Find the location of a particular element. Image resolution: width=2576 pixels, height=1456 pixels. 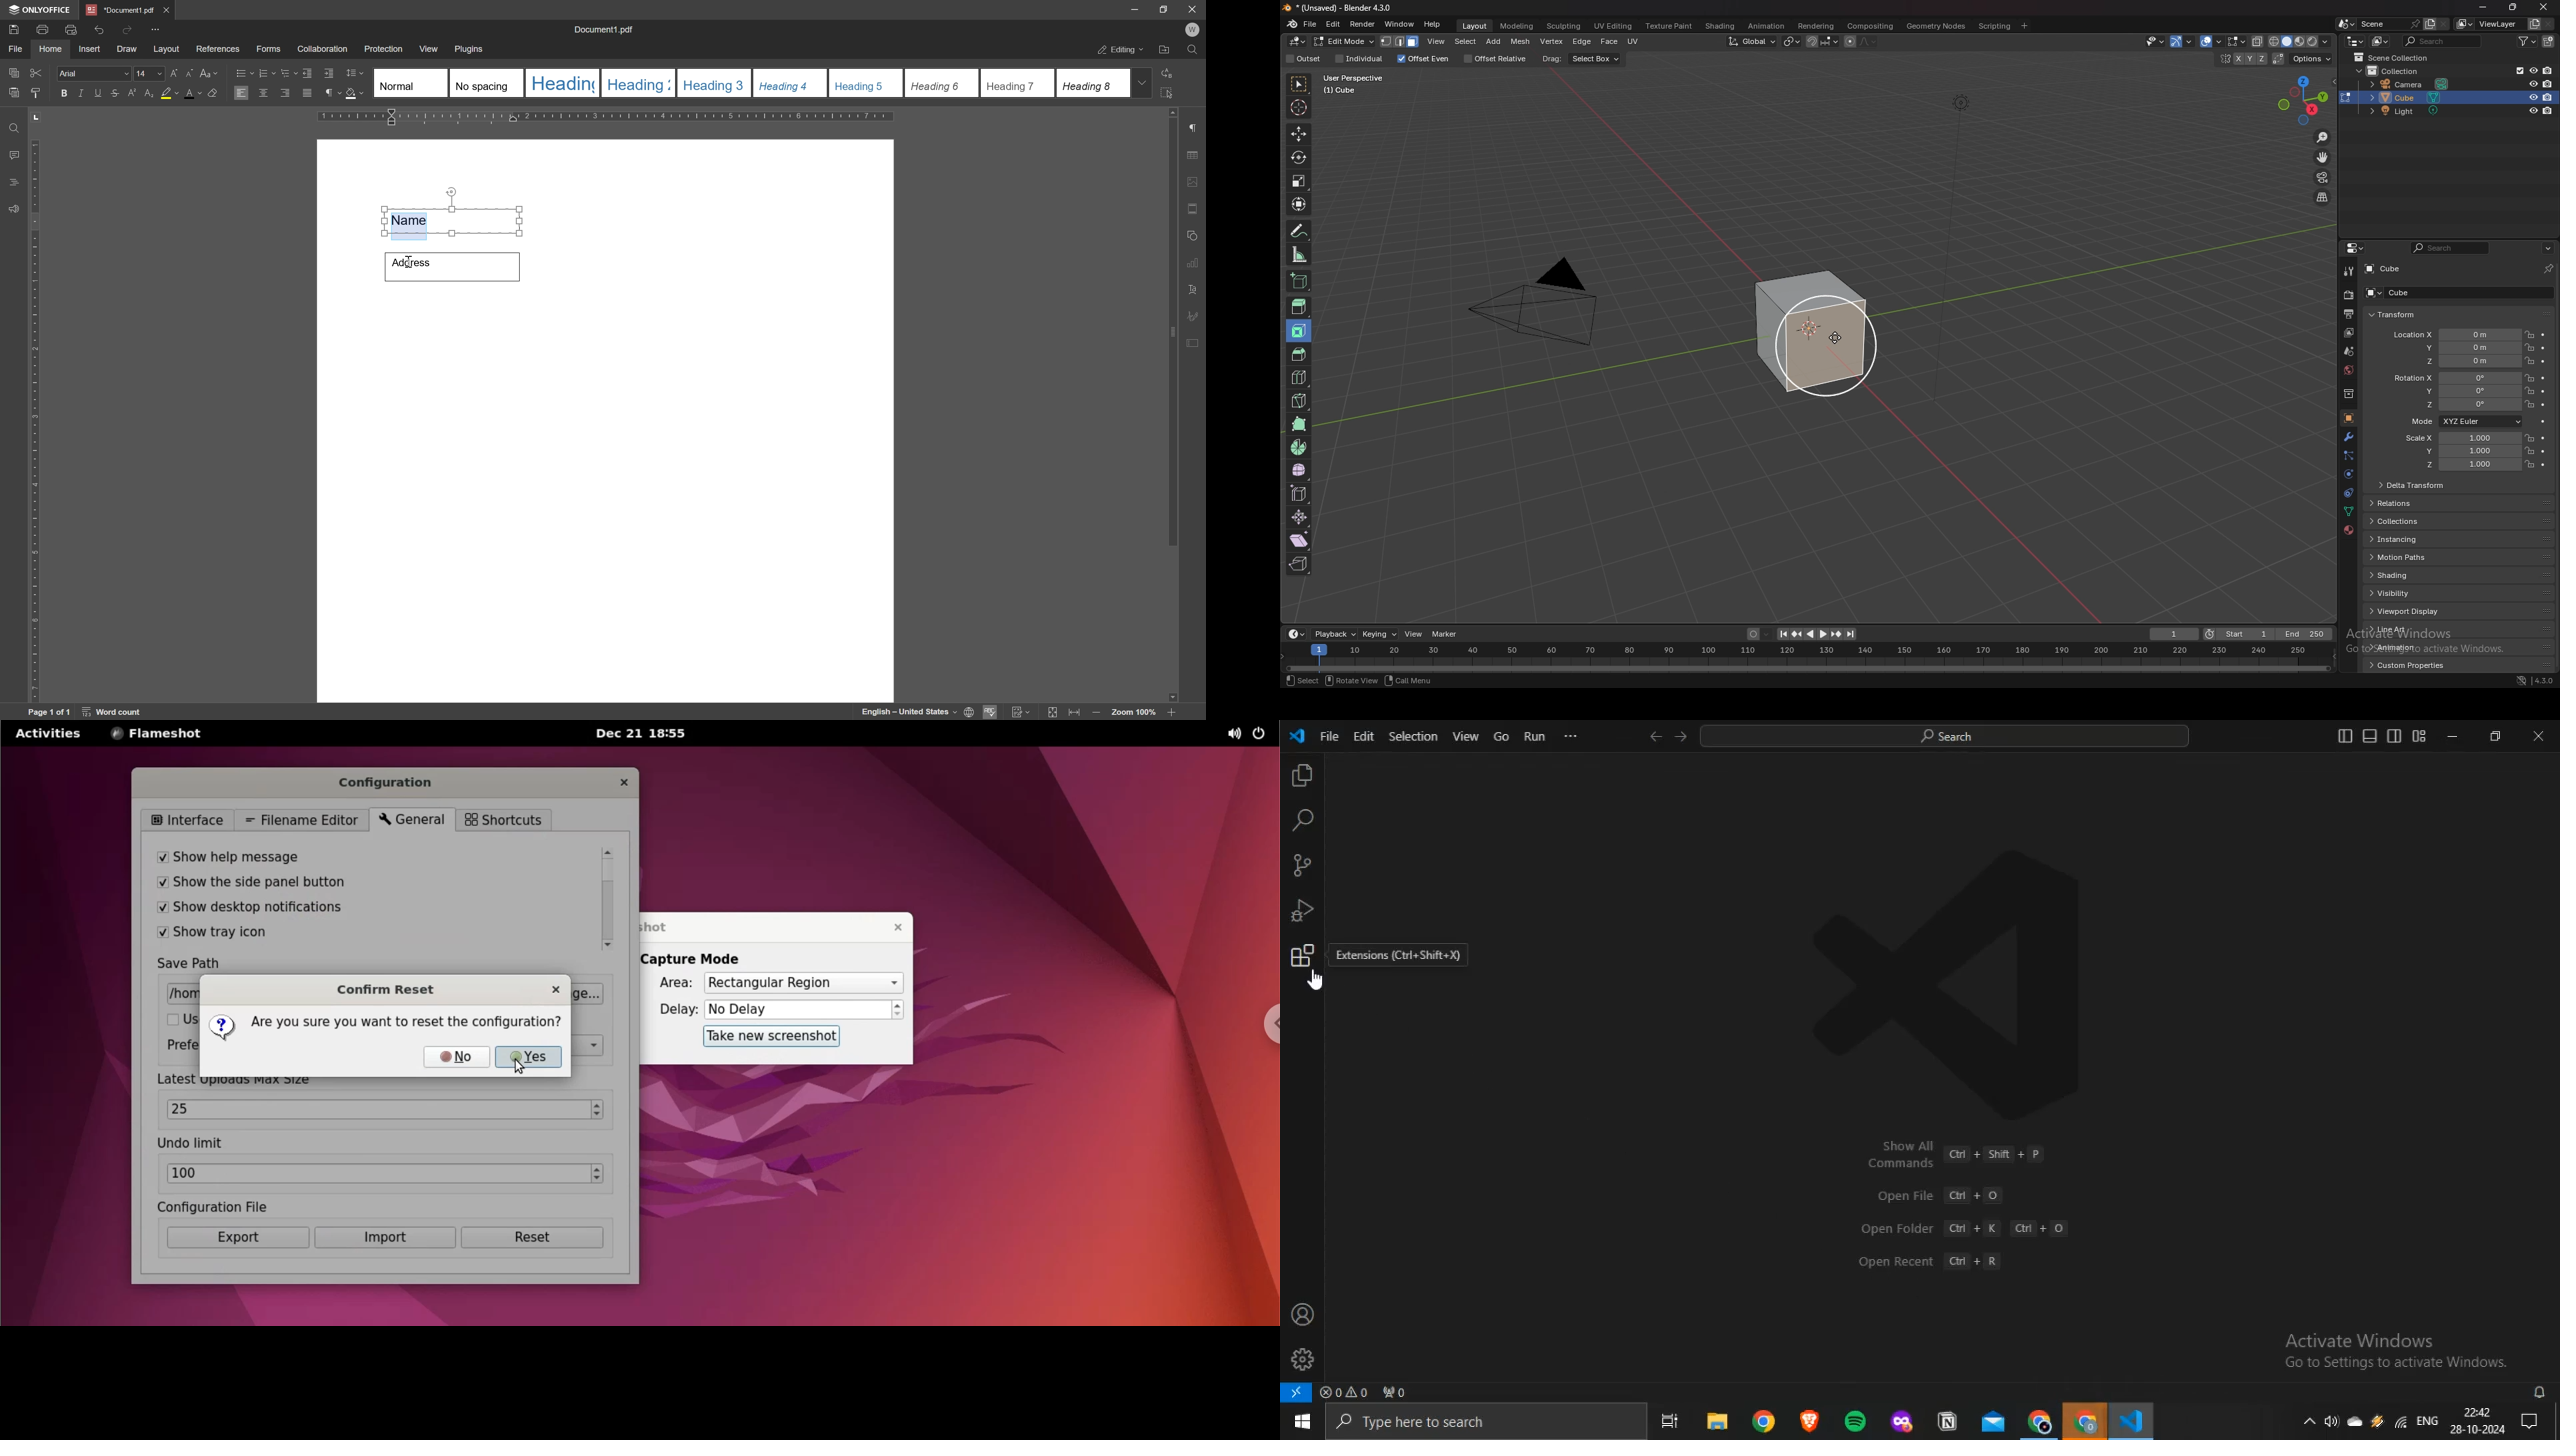

copy is located at coordinates (13, 71).